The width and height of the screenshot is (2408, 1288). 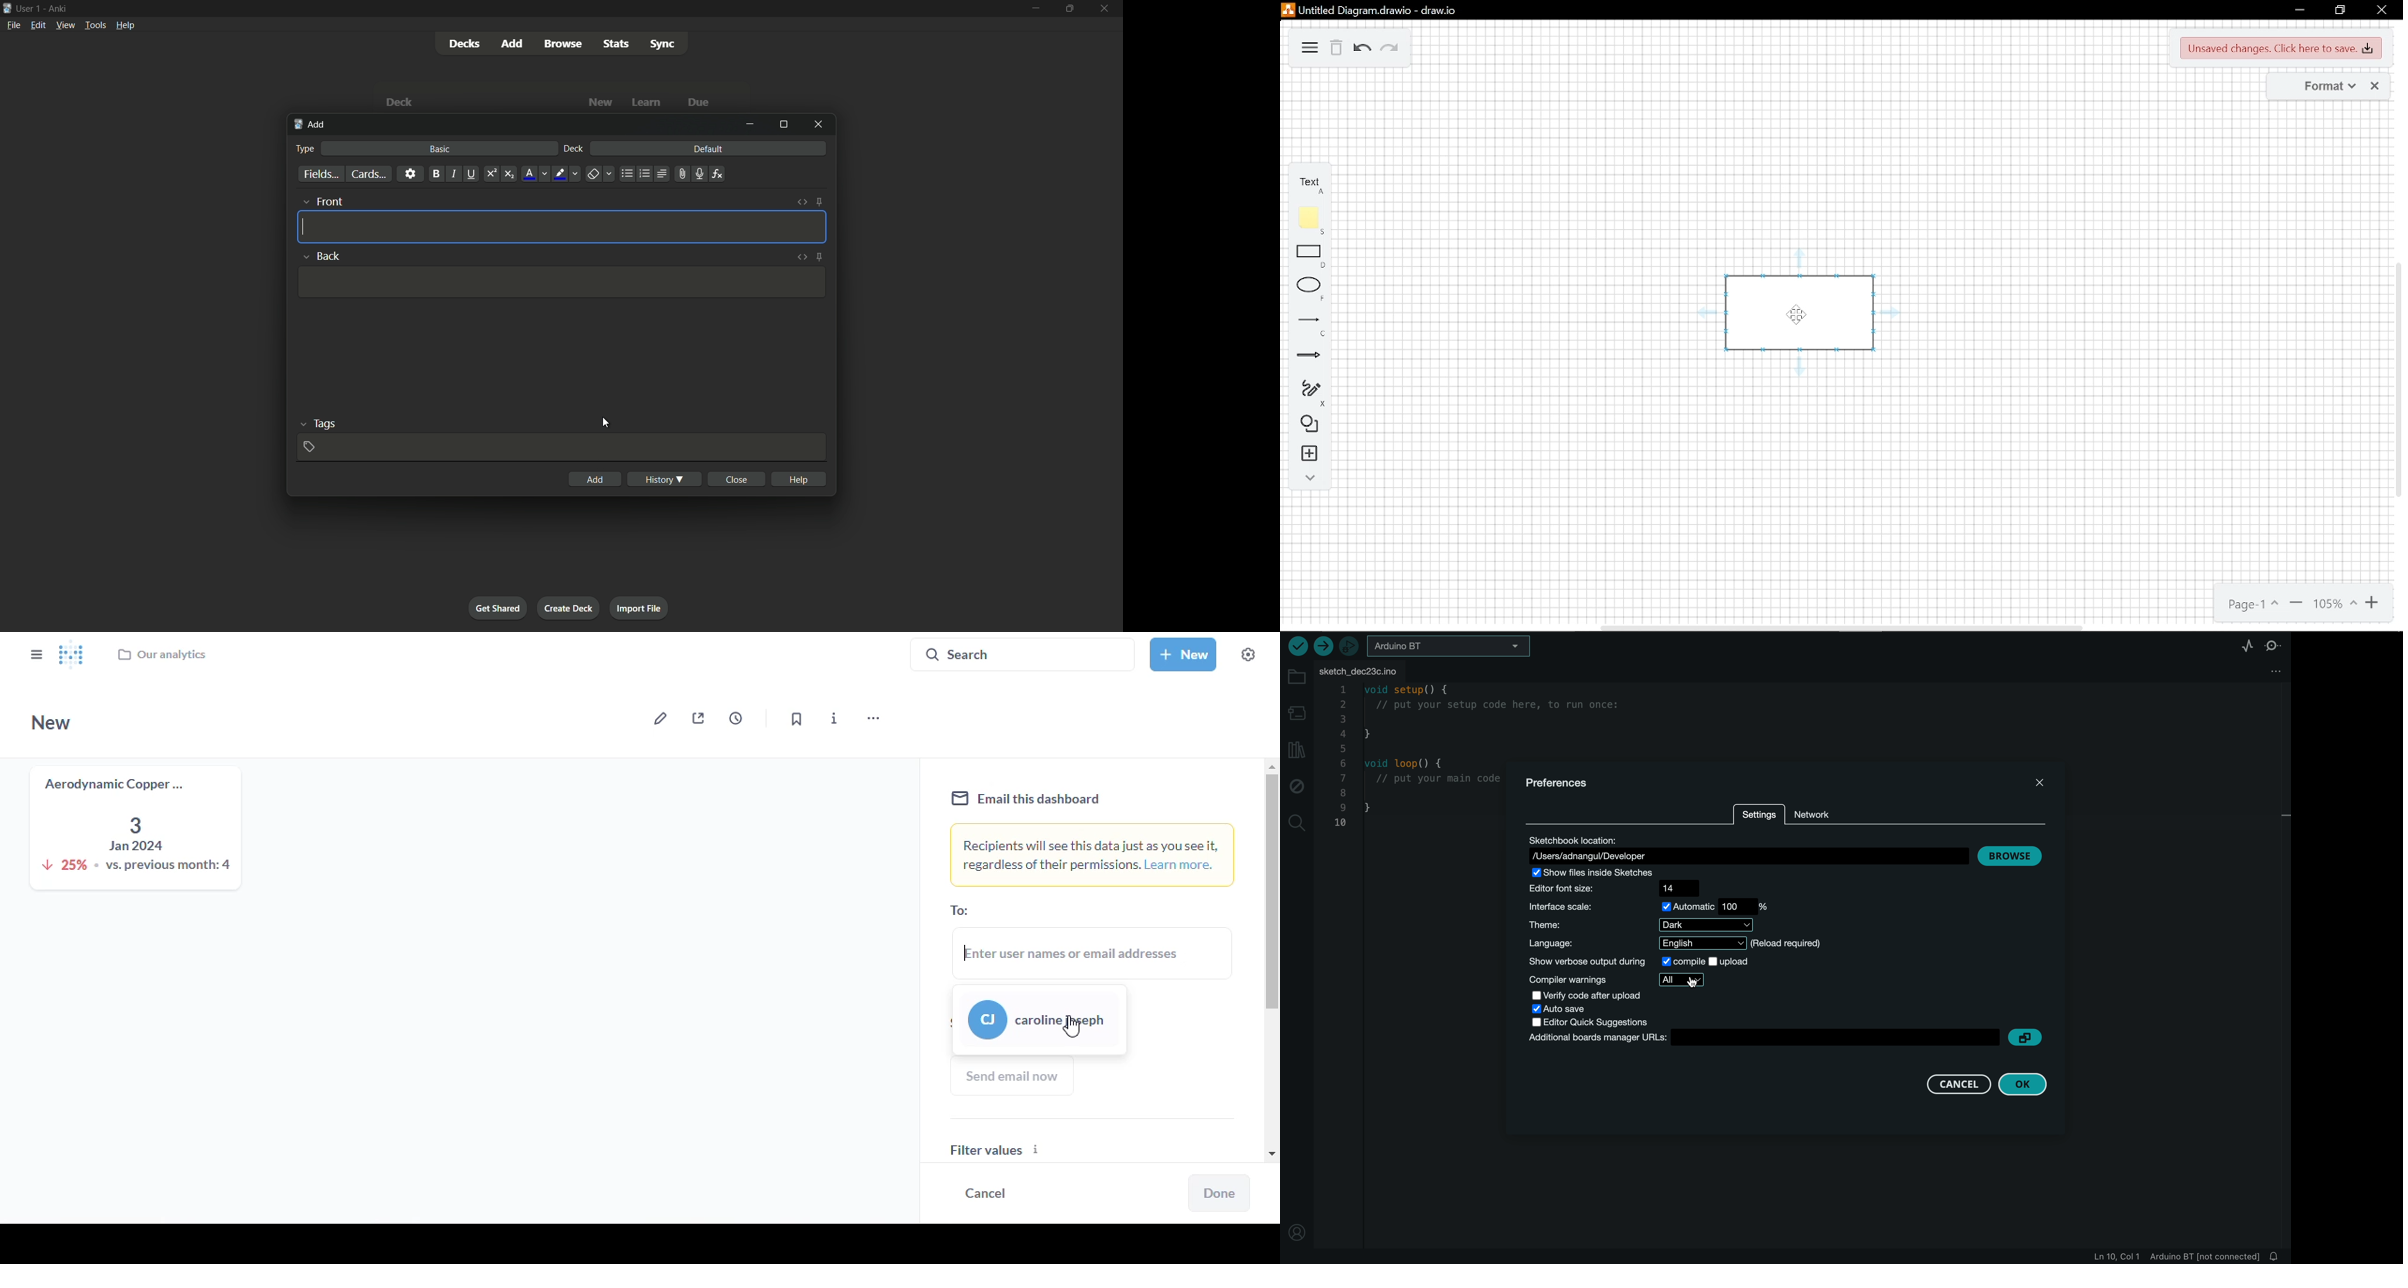 What do you see at coordinates (739, 479) in the screenshot?
I see `close` at bounding box center [739, 479].